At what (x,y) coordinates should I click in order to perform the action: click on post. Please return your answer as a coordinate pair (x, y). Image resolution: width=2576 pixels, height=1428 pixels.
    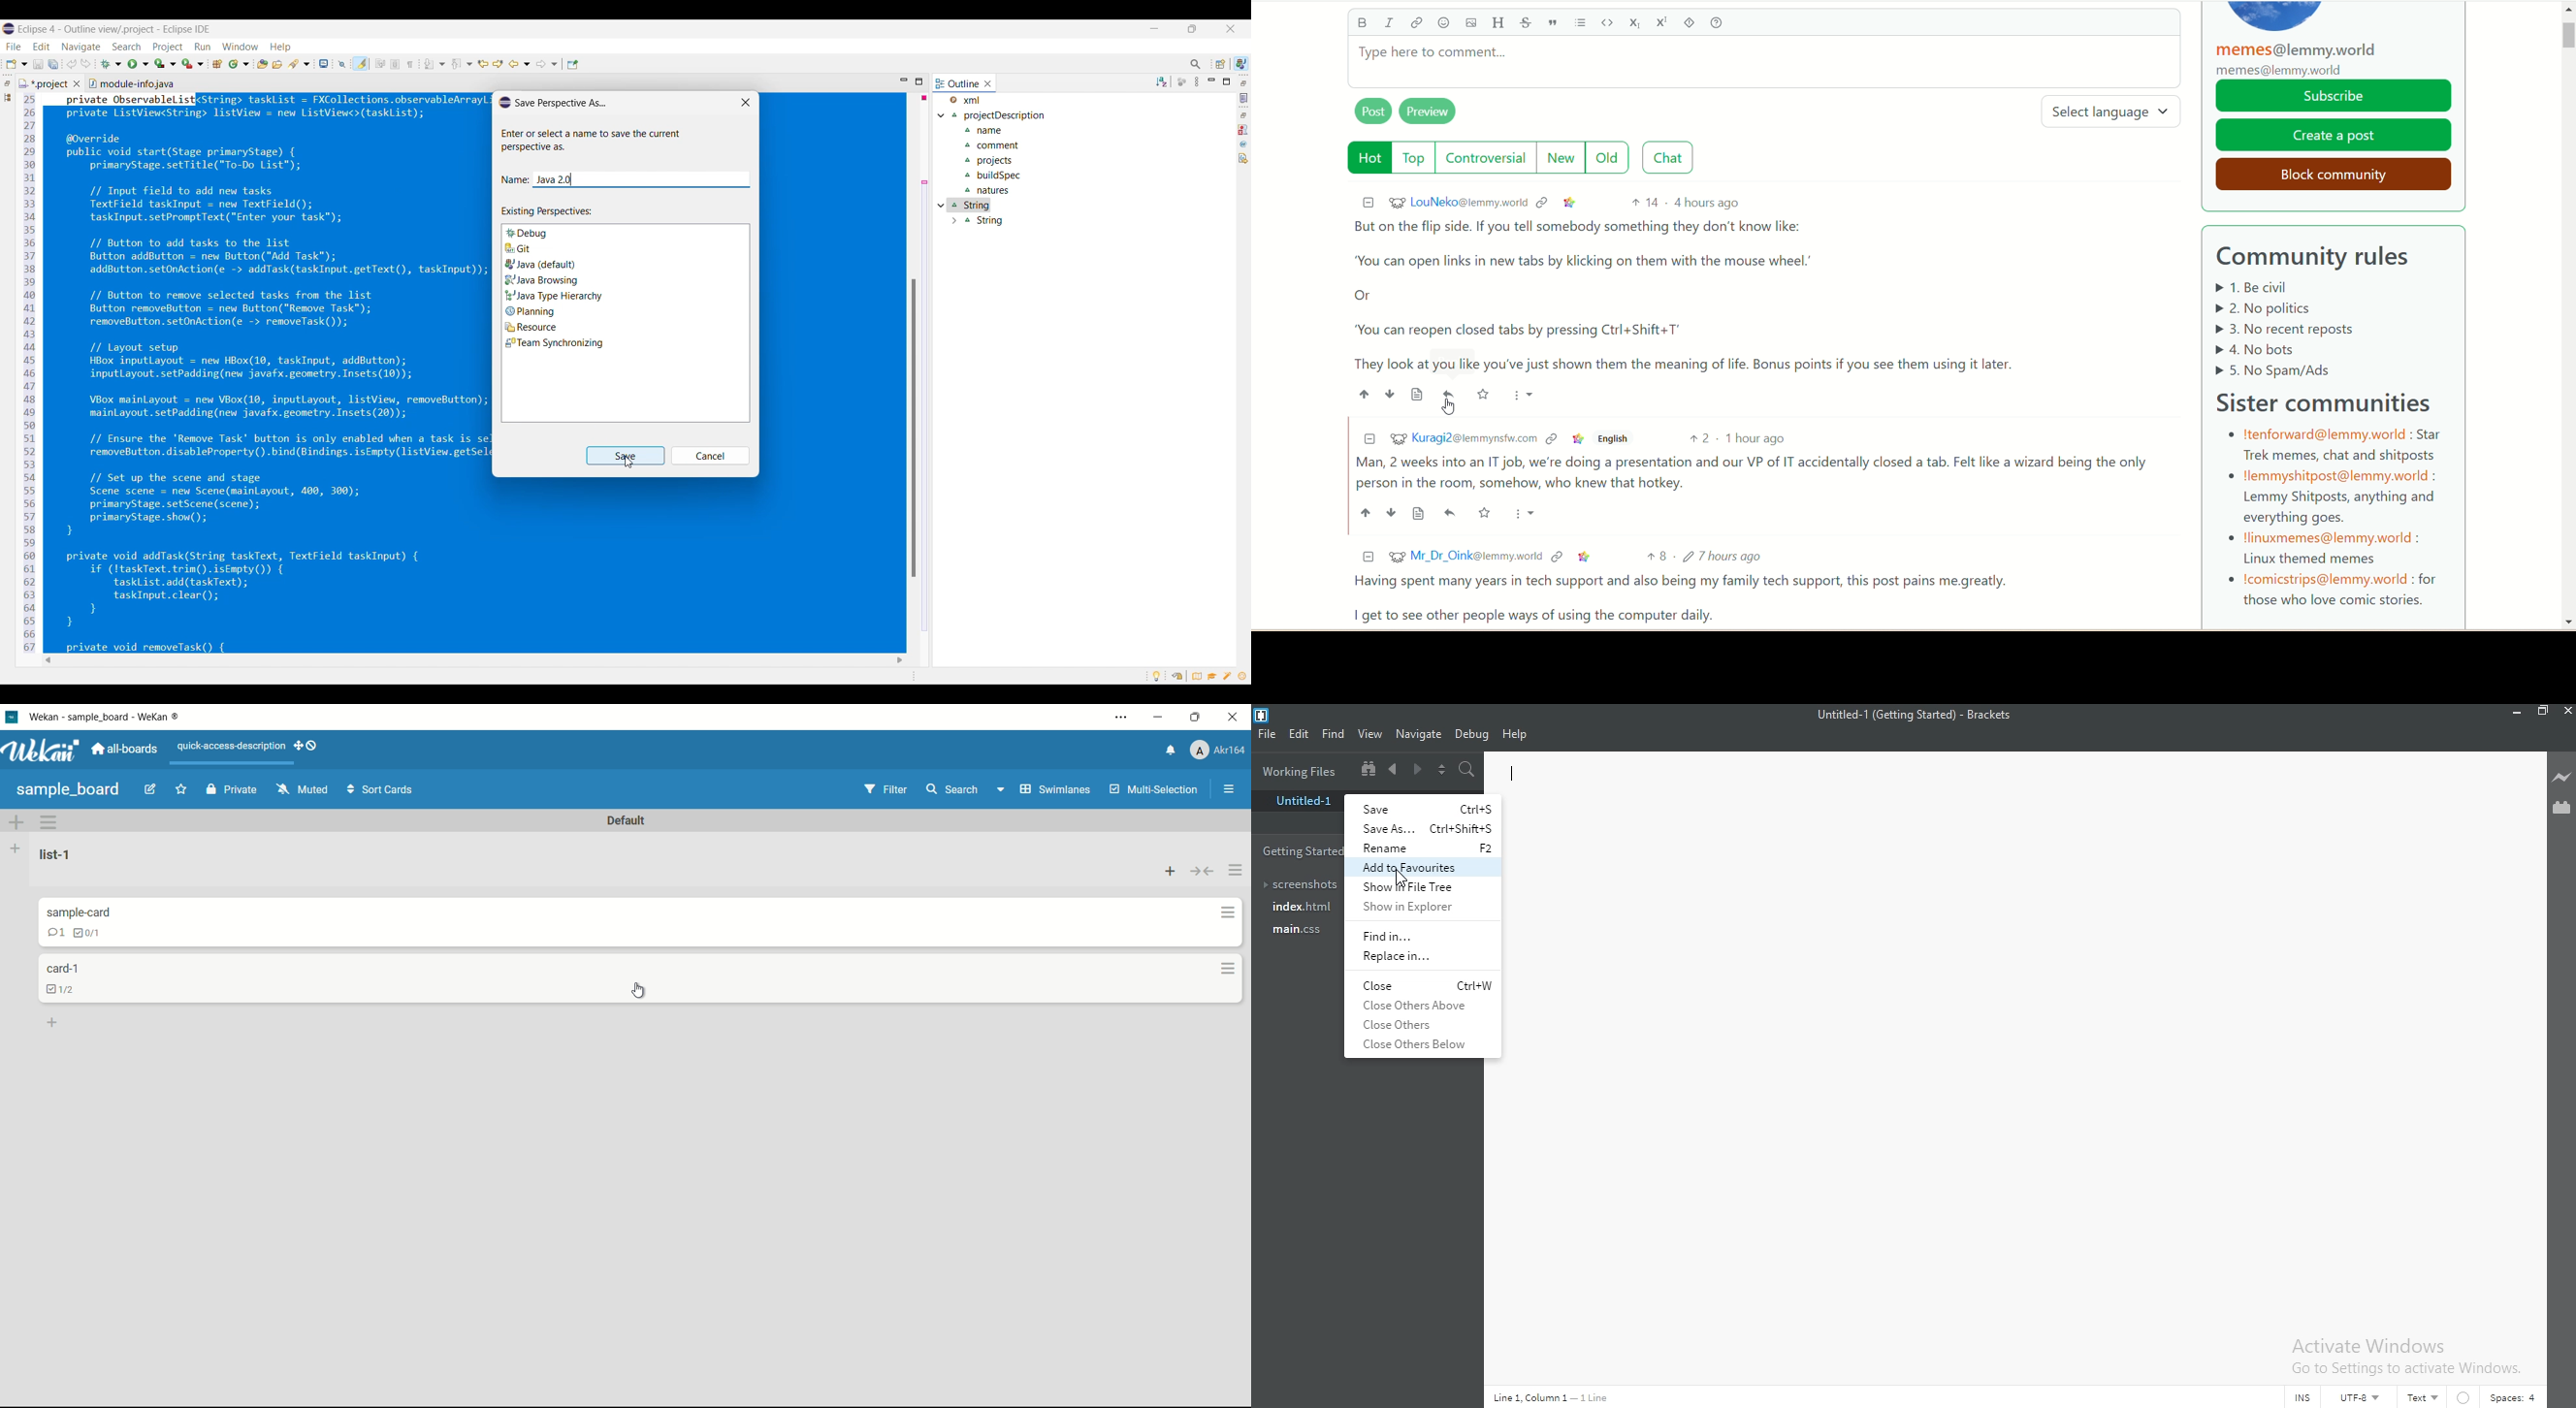
    Looking at the image, I should click on (1369, 113).